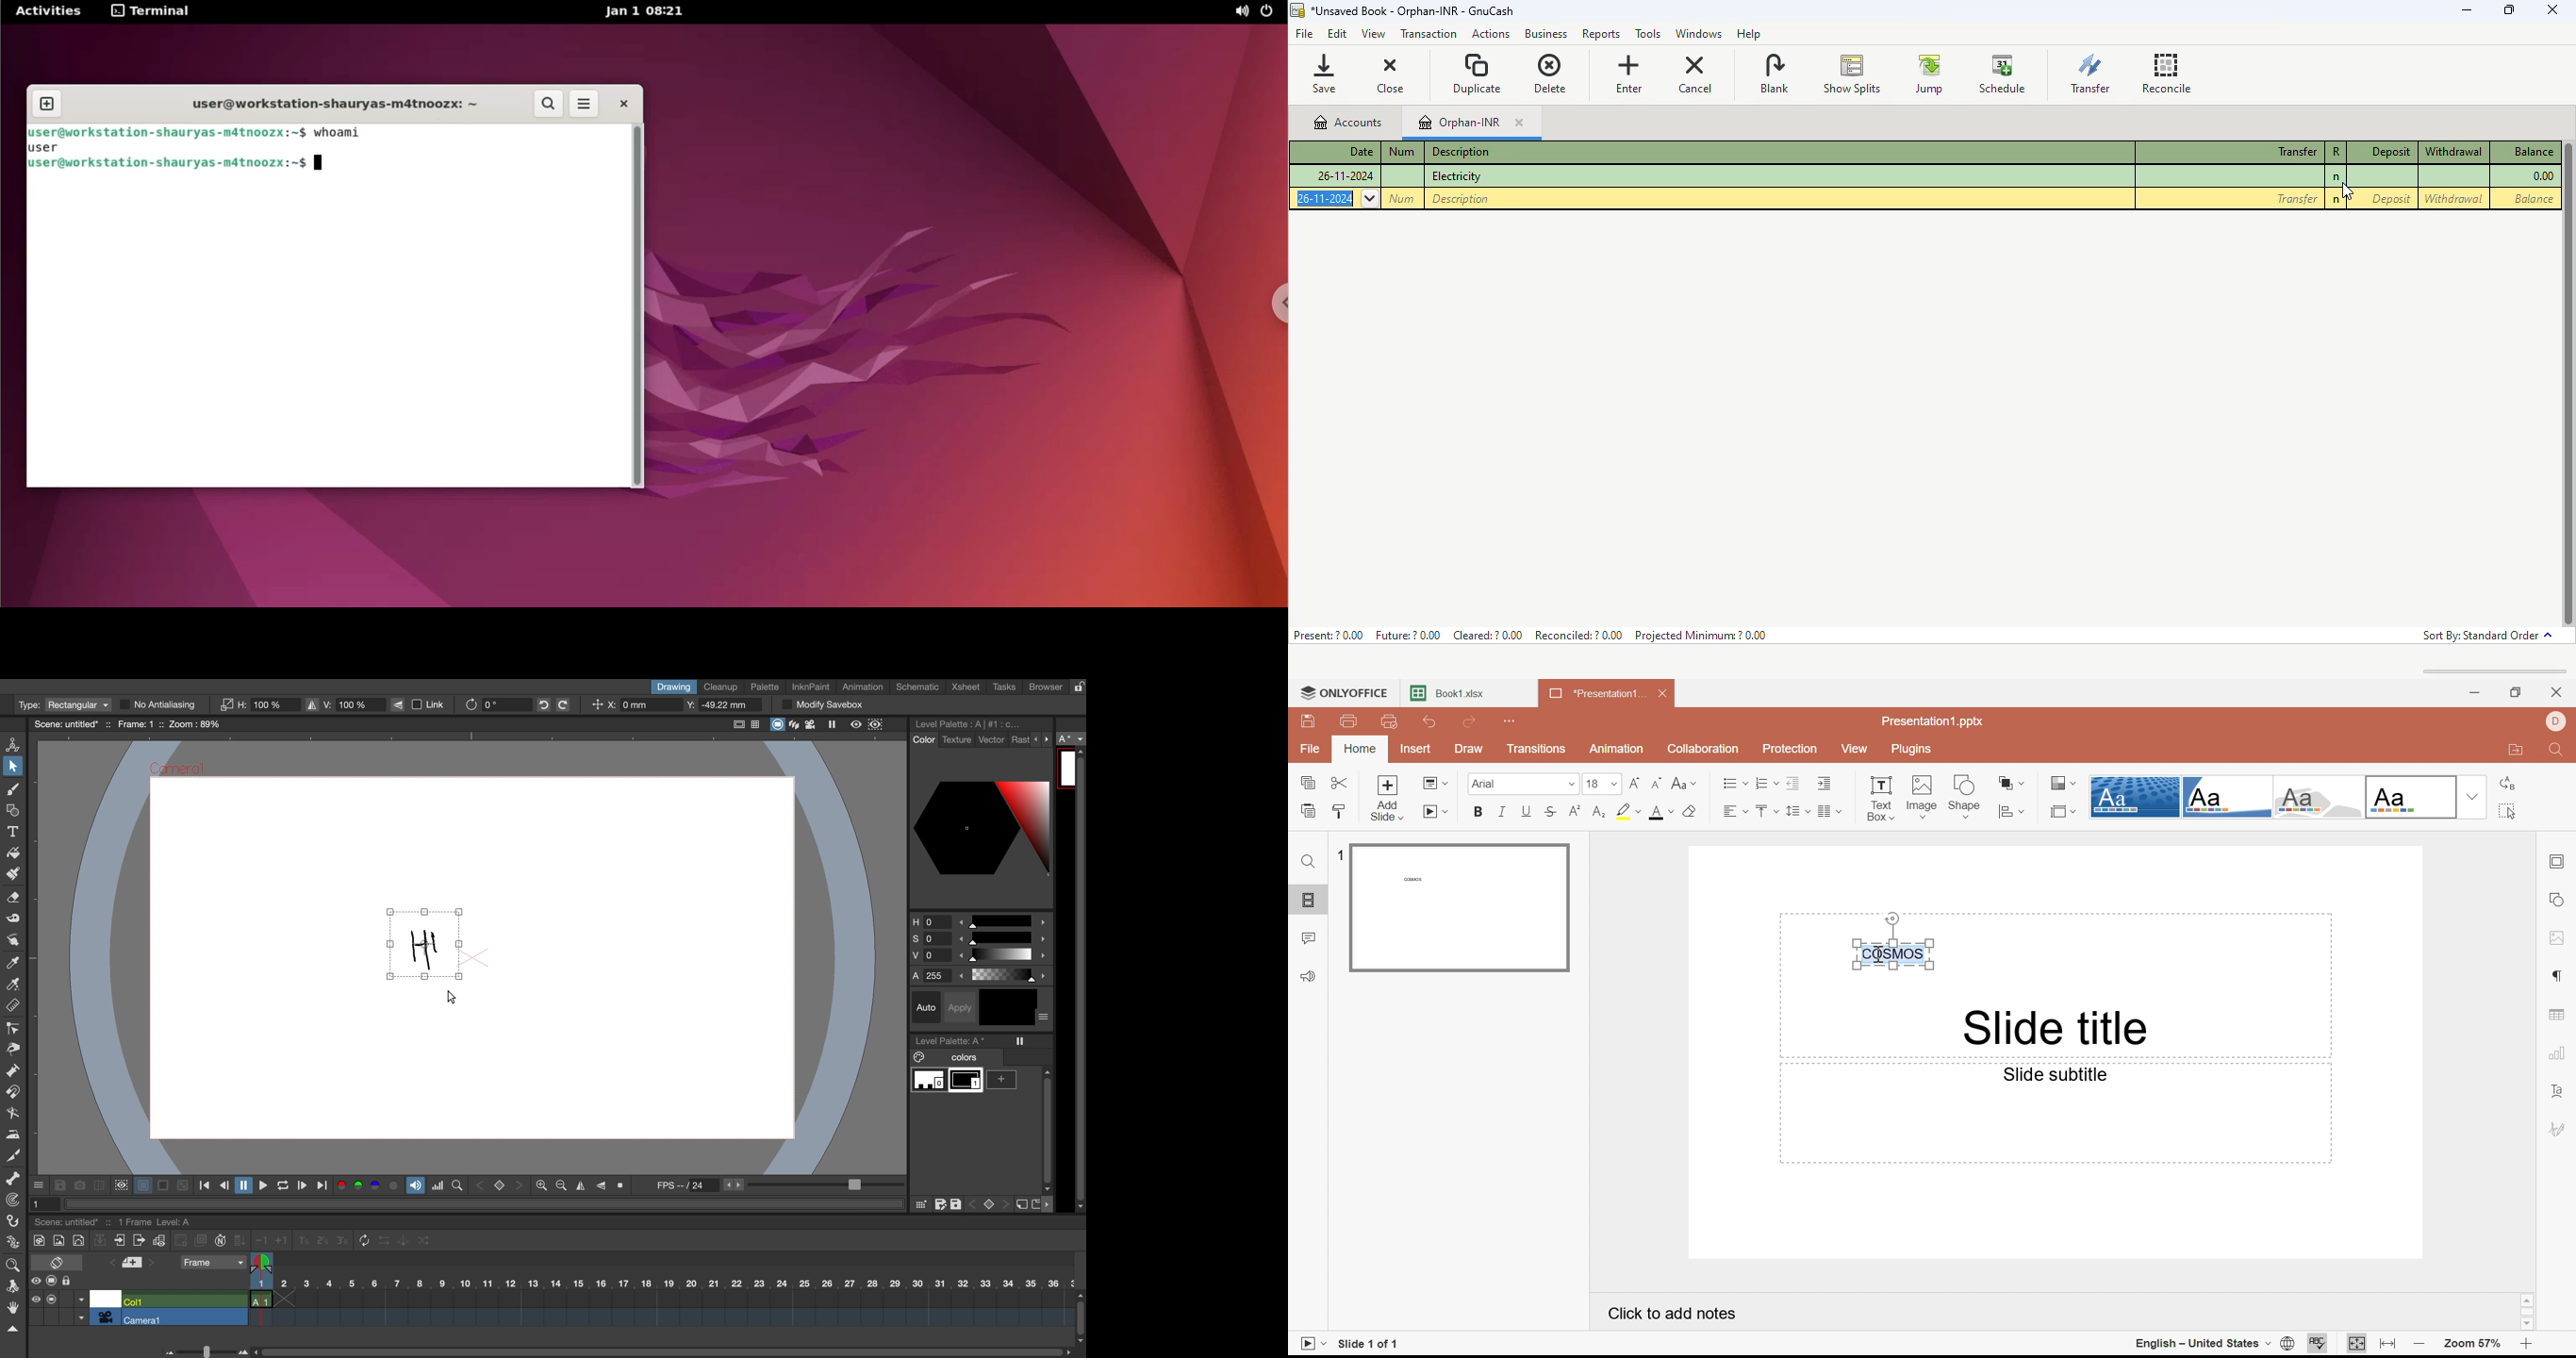 This screenshot has height=1372, width=2576. I want to click on enter, so click(1628, 74).